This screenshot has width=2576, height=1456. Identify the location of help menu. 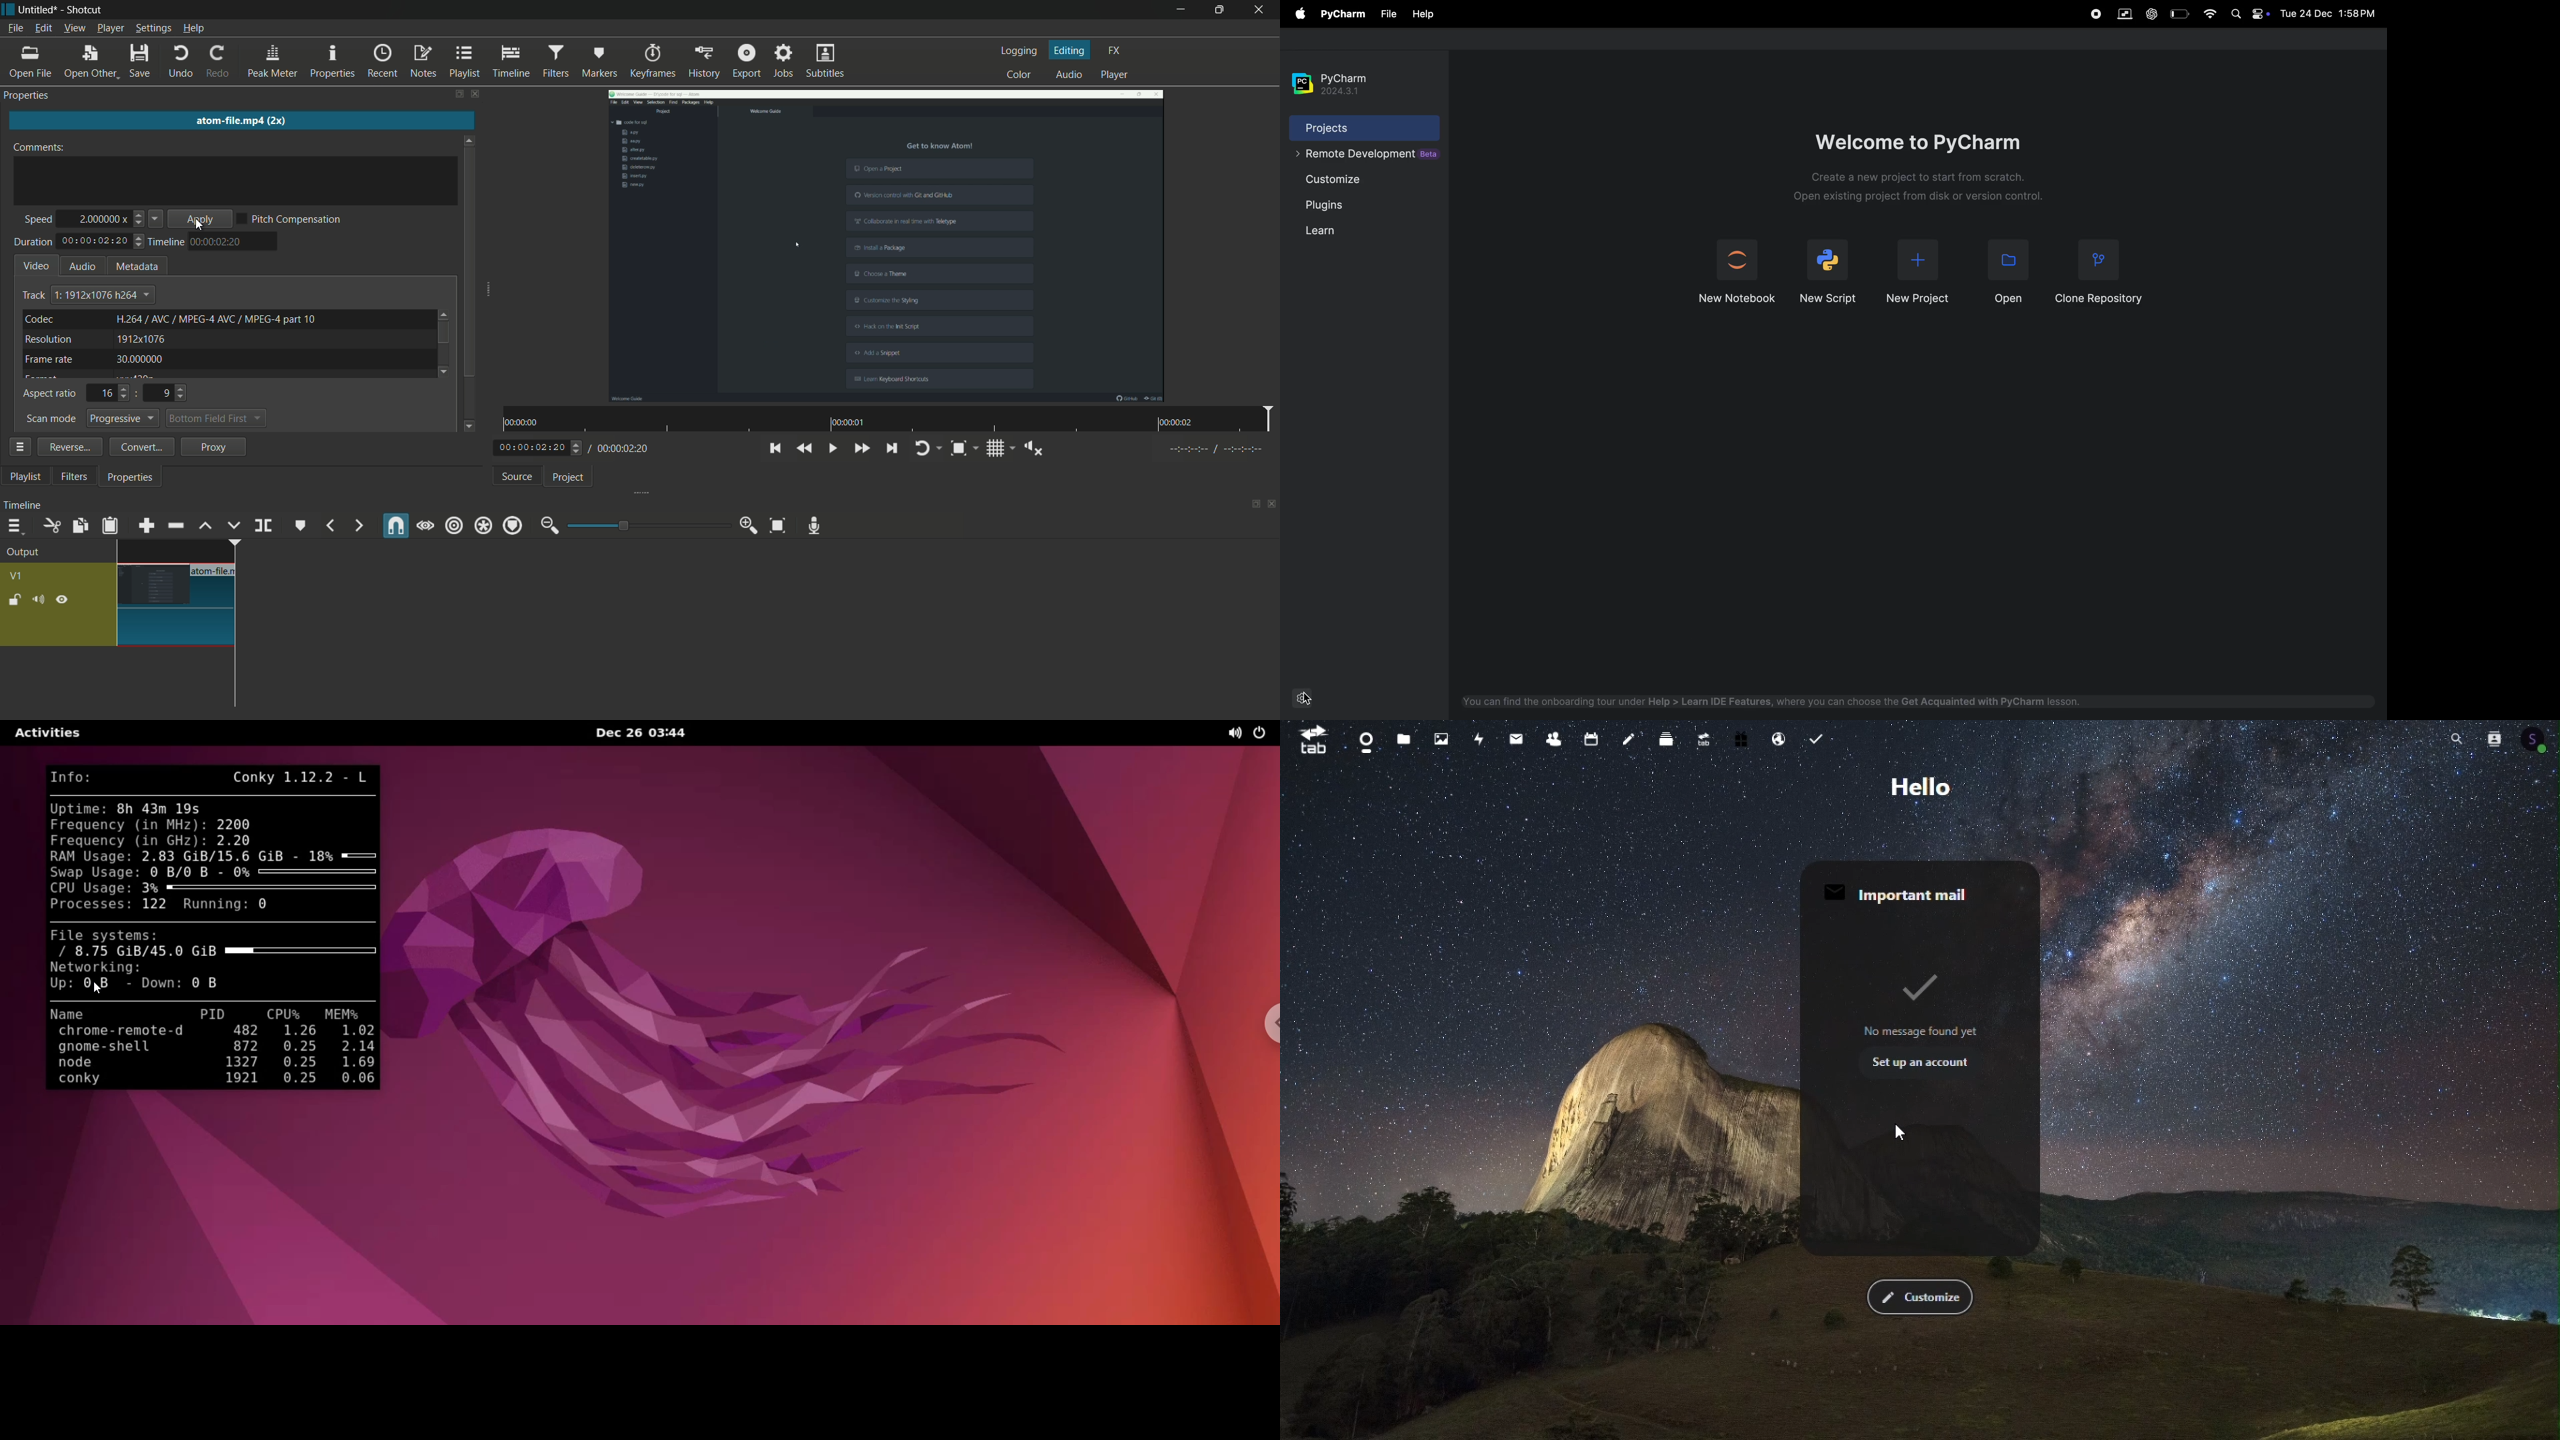
(194, 28).